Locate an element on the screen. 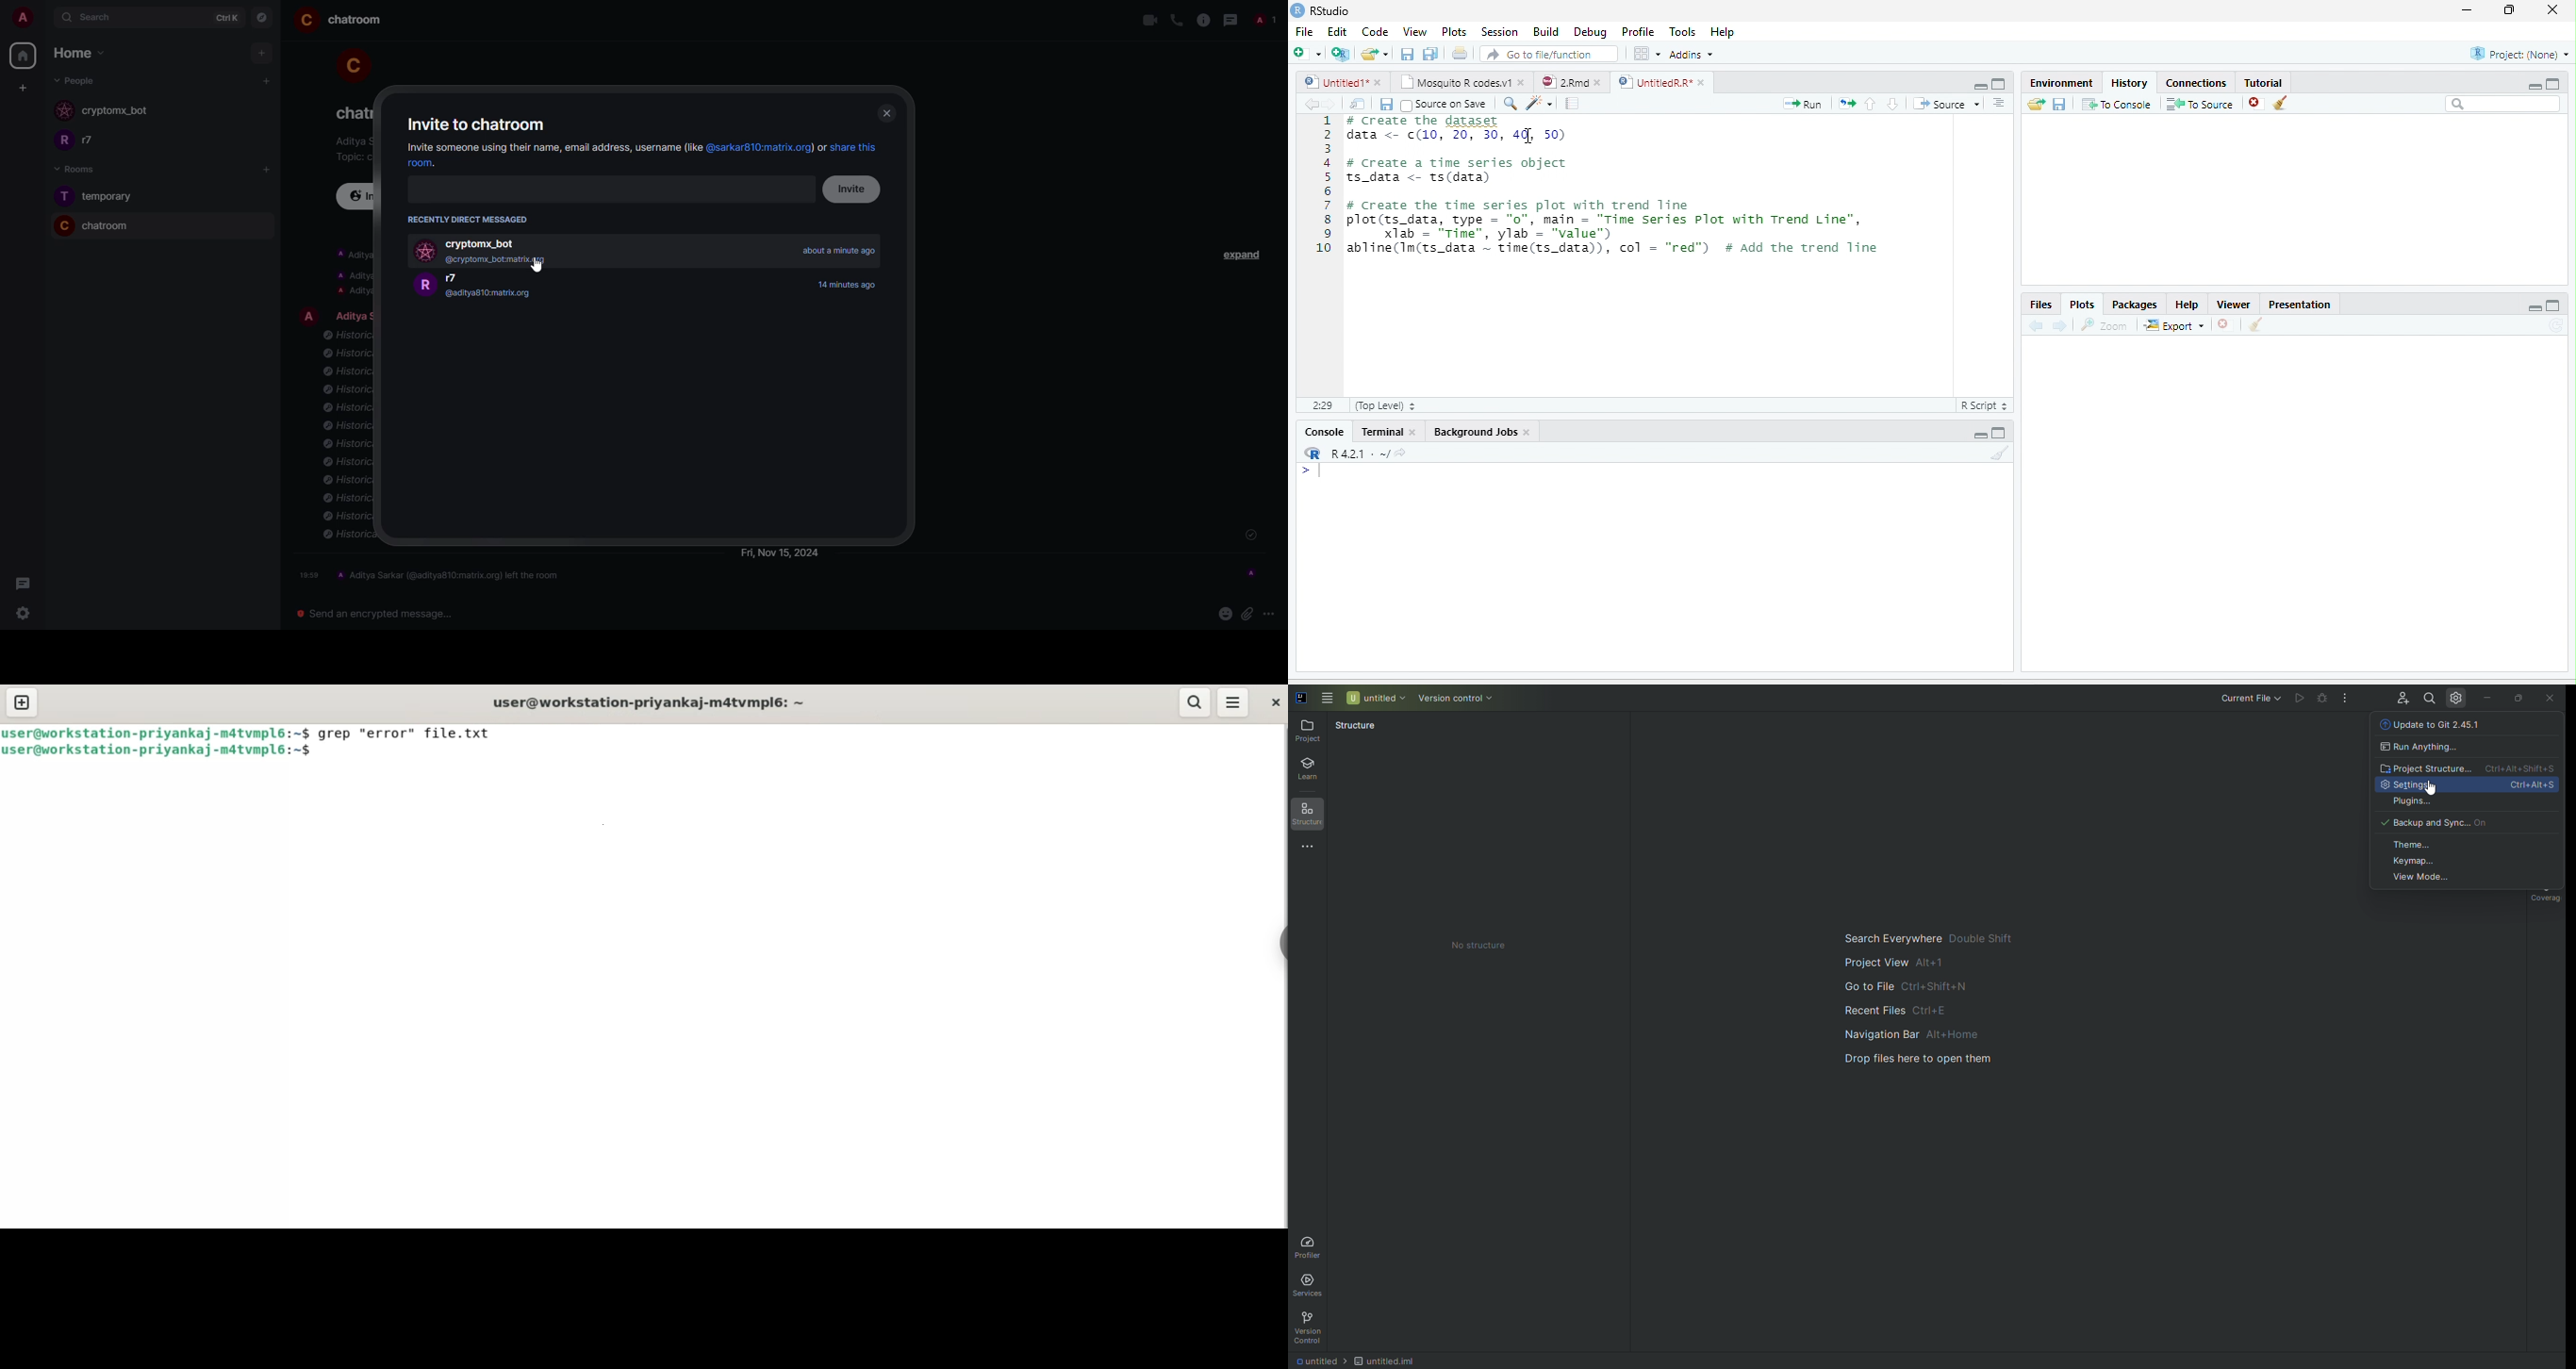  Remove the selected history entries is located at coordinates (2255, 103).